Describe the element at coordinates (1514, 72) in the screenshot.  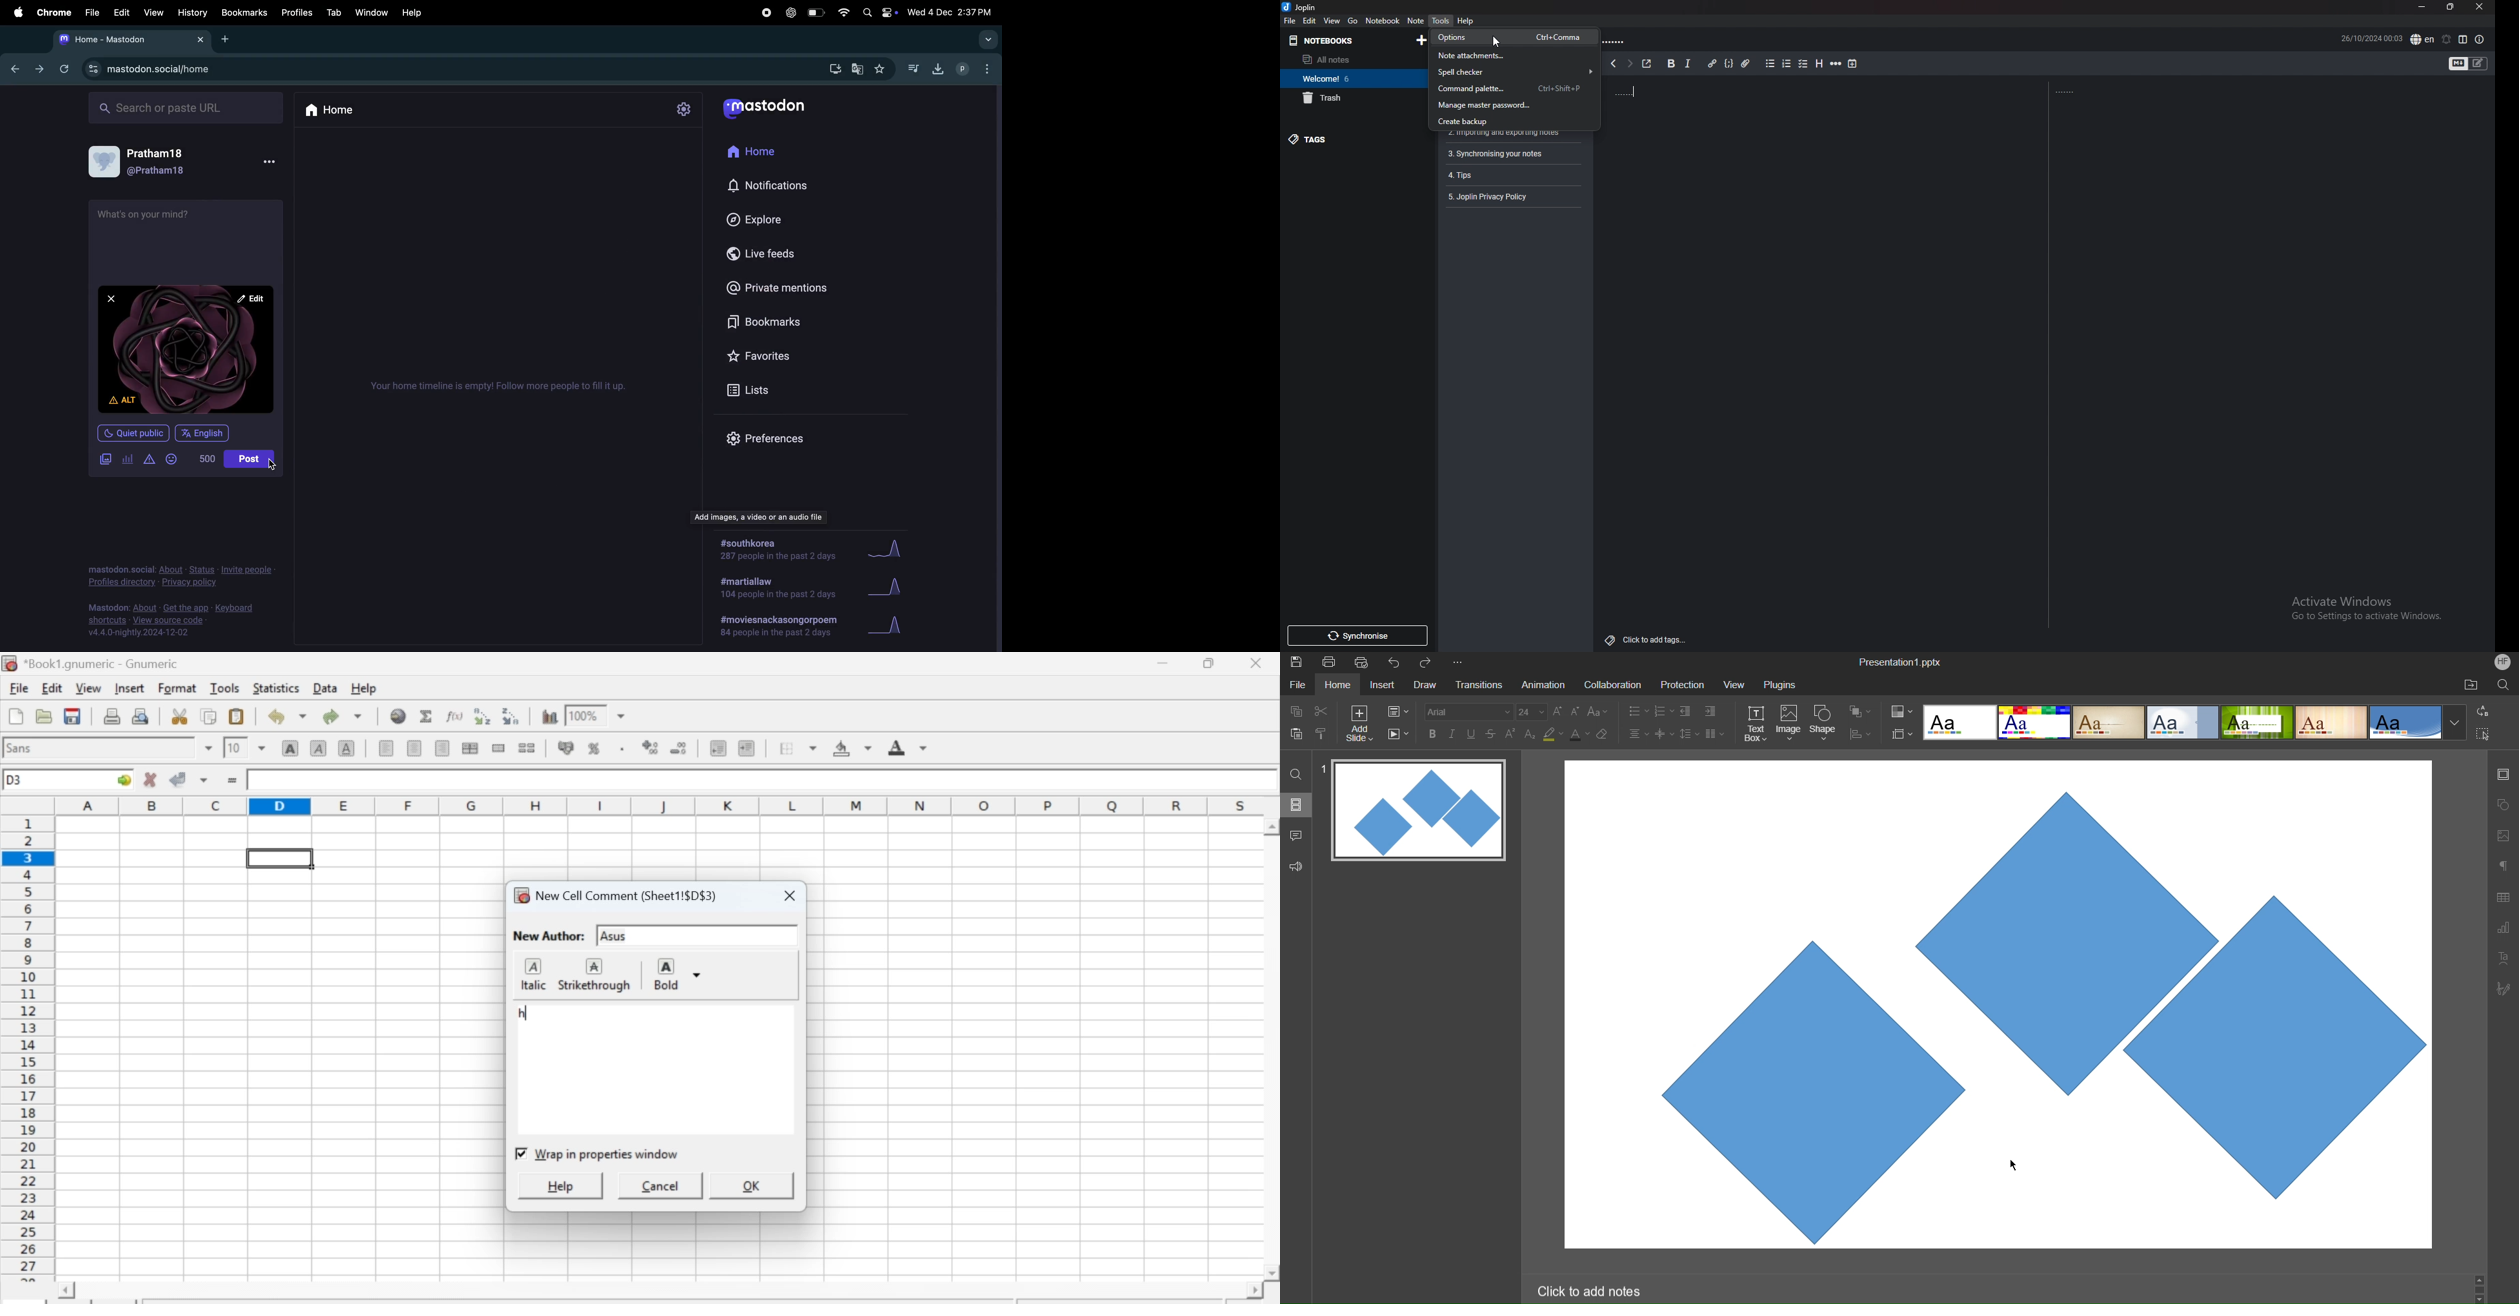
I see `Spell checker` at that location.